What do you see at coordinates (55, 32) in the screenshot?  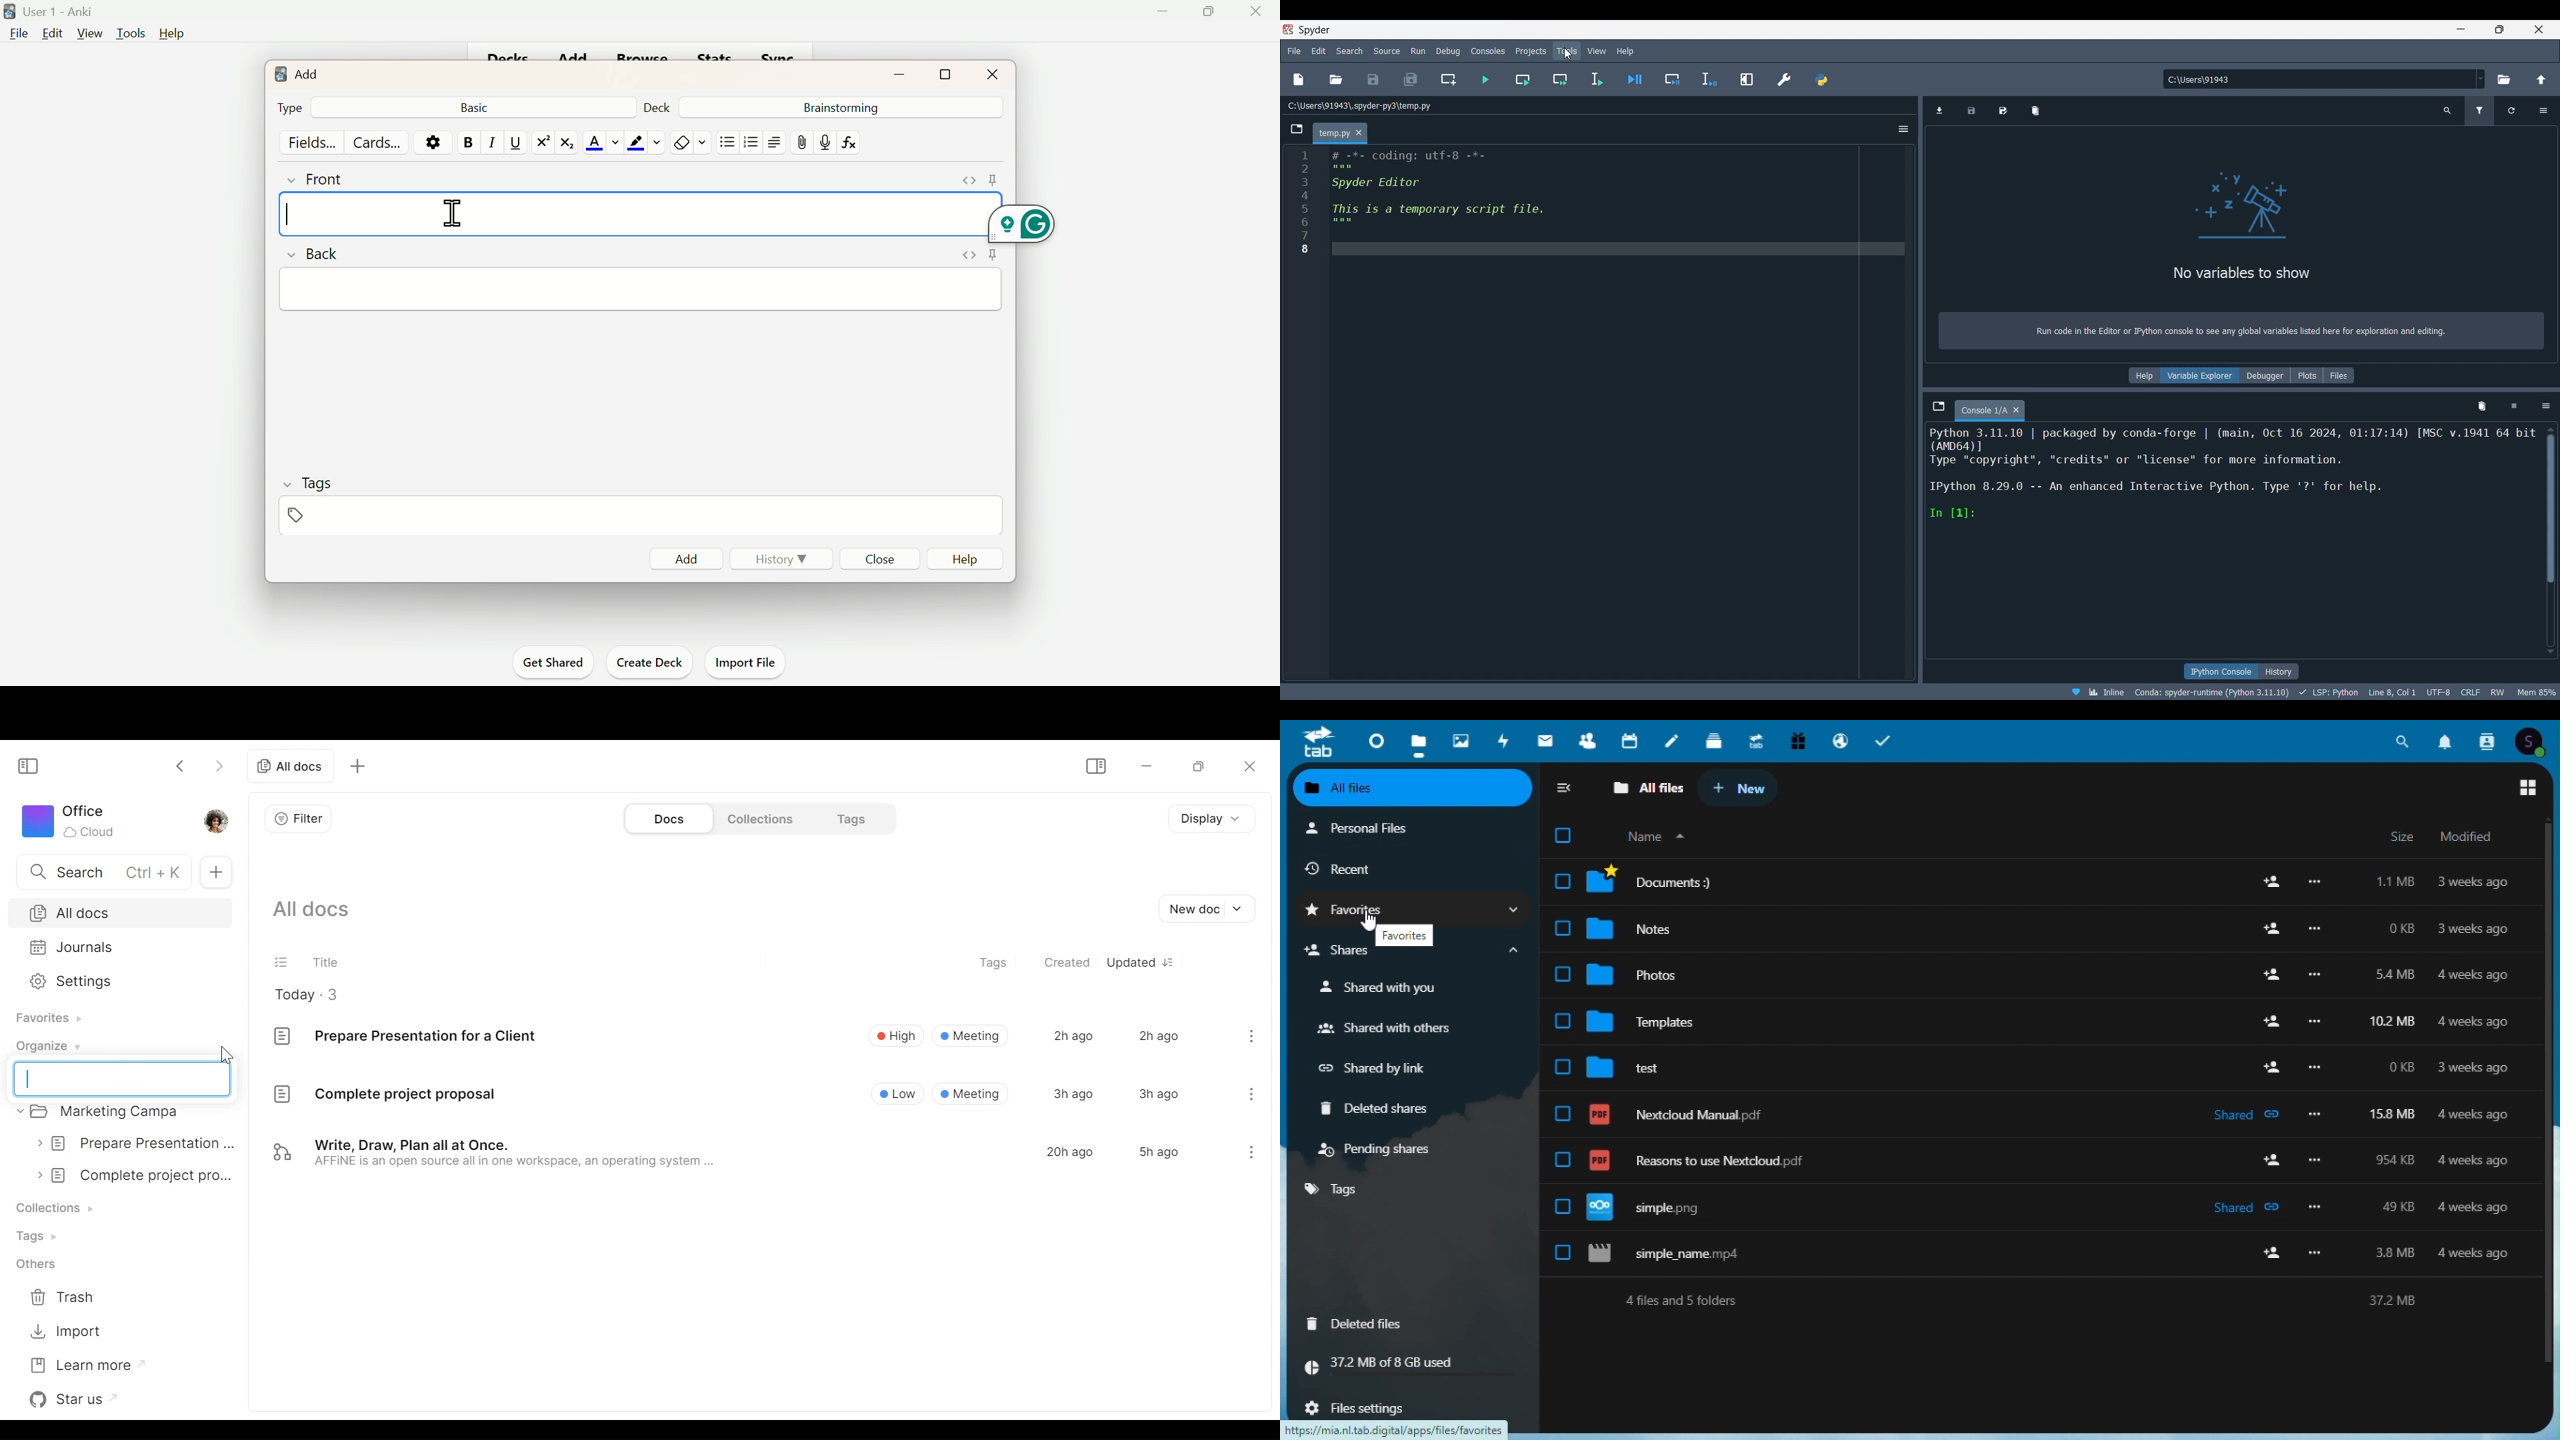 I see `` at bounding box center [55, 32].